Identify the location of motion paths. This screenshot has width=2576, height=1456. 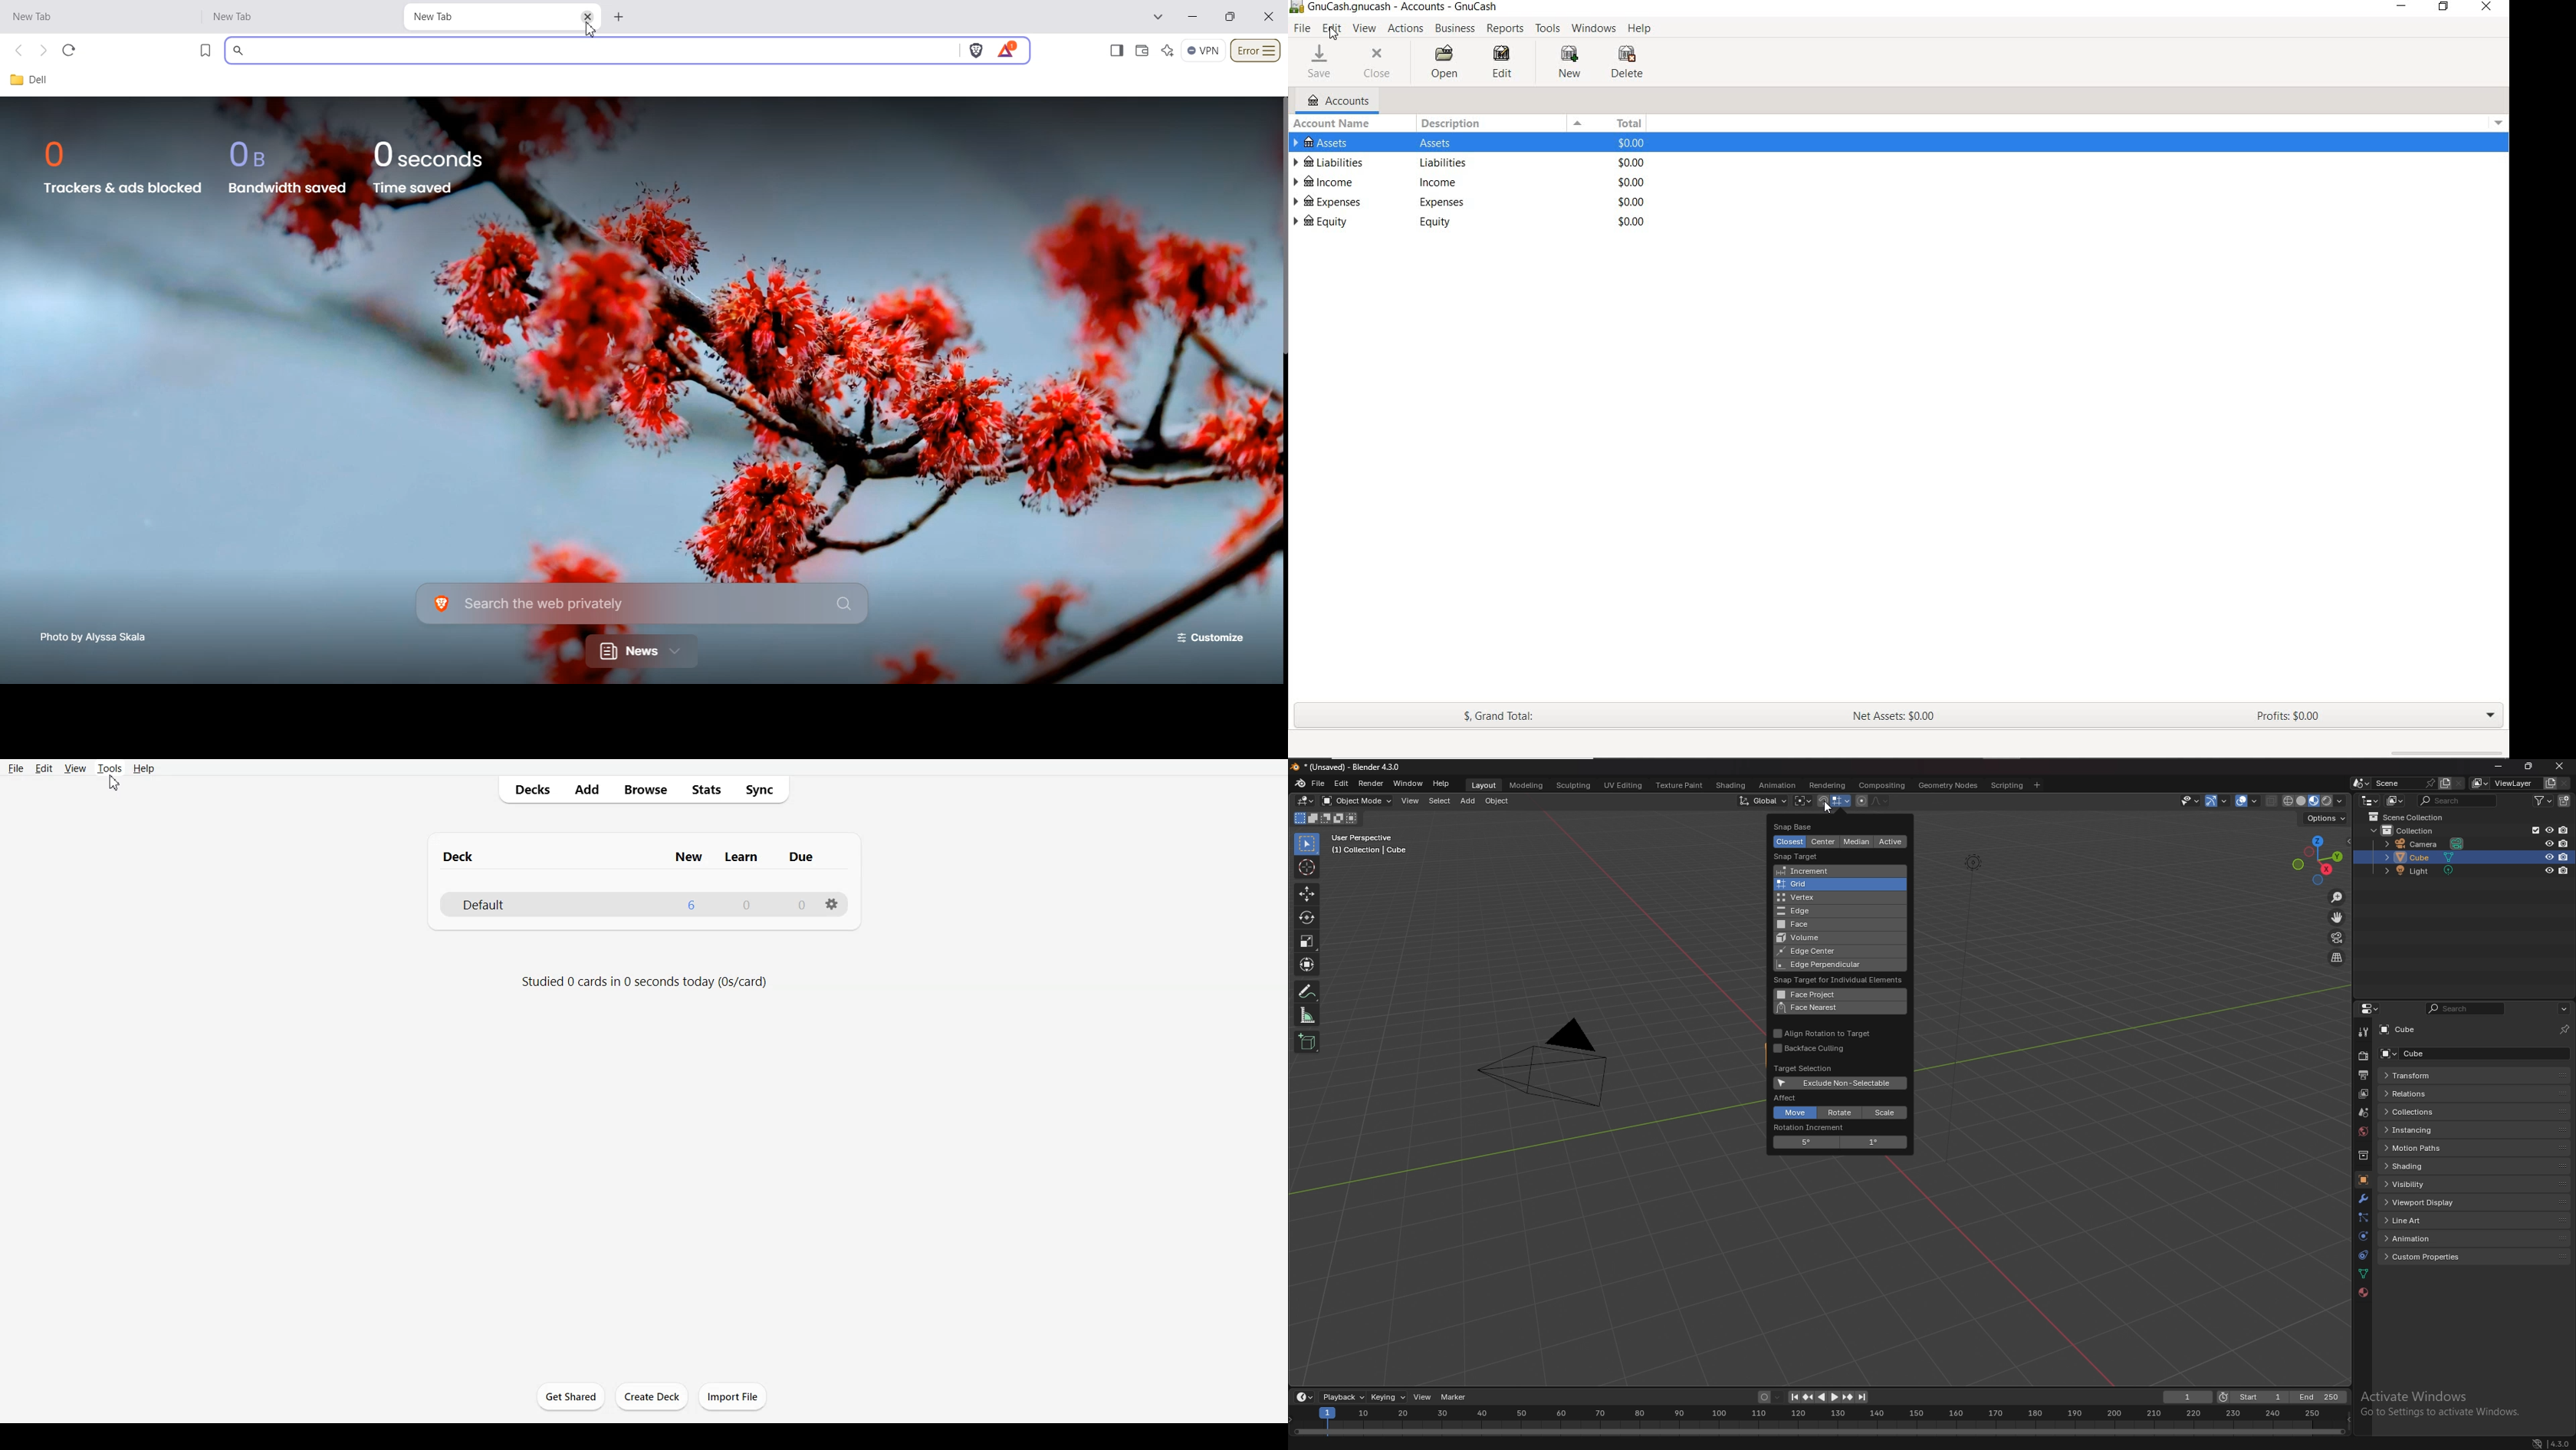
(2426, 1148).